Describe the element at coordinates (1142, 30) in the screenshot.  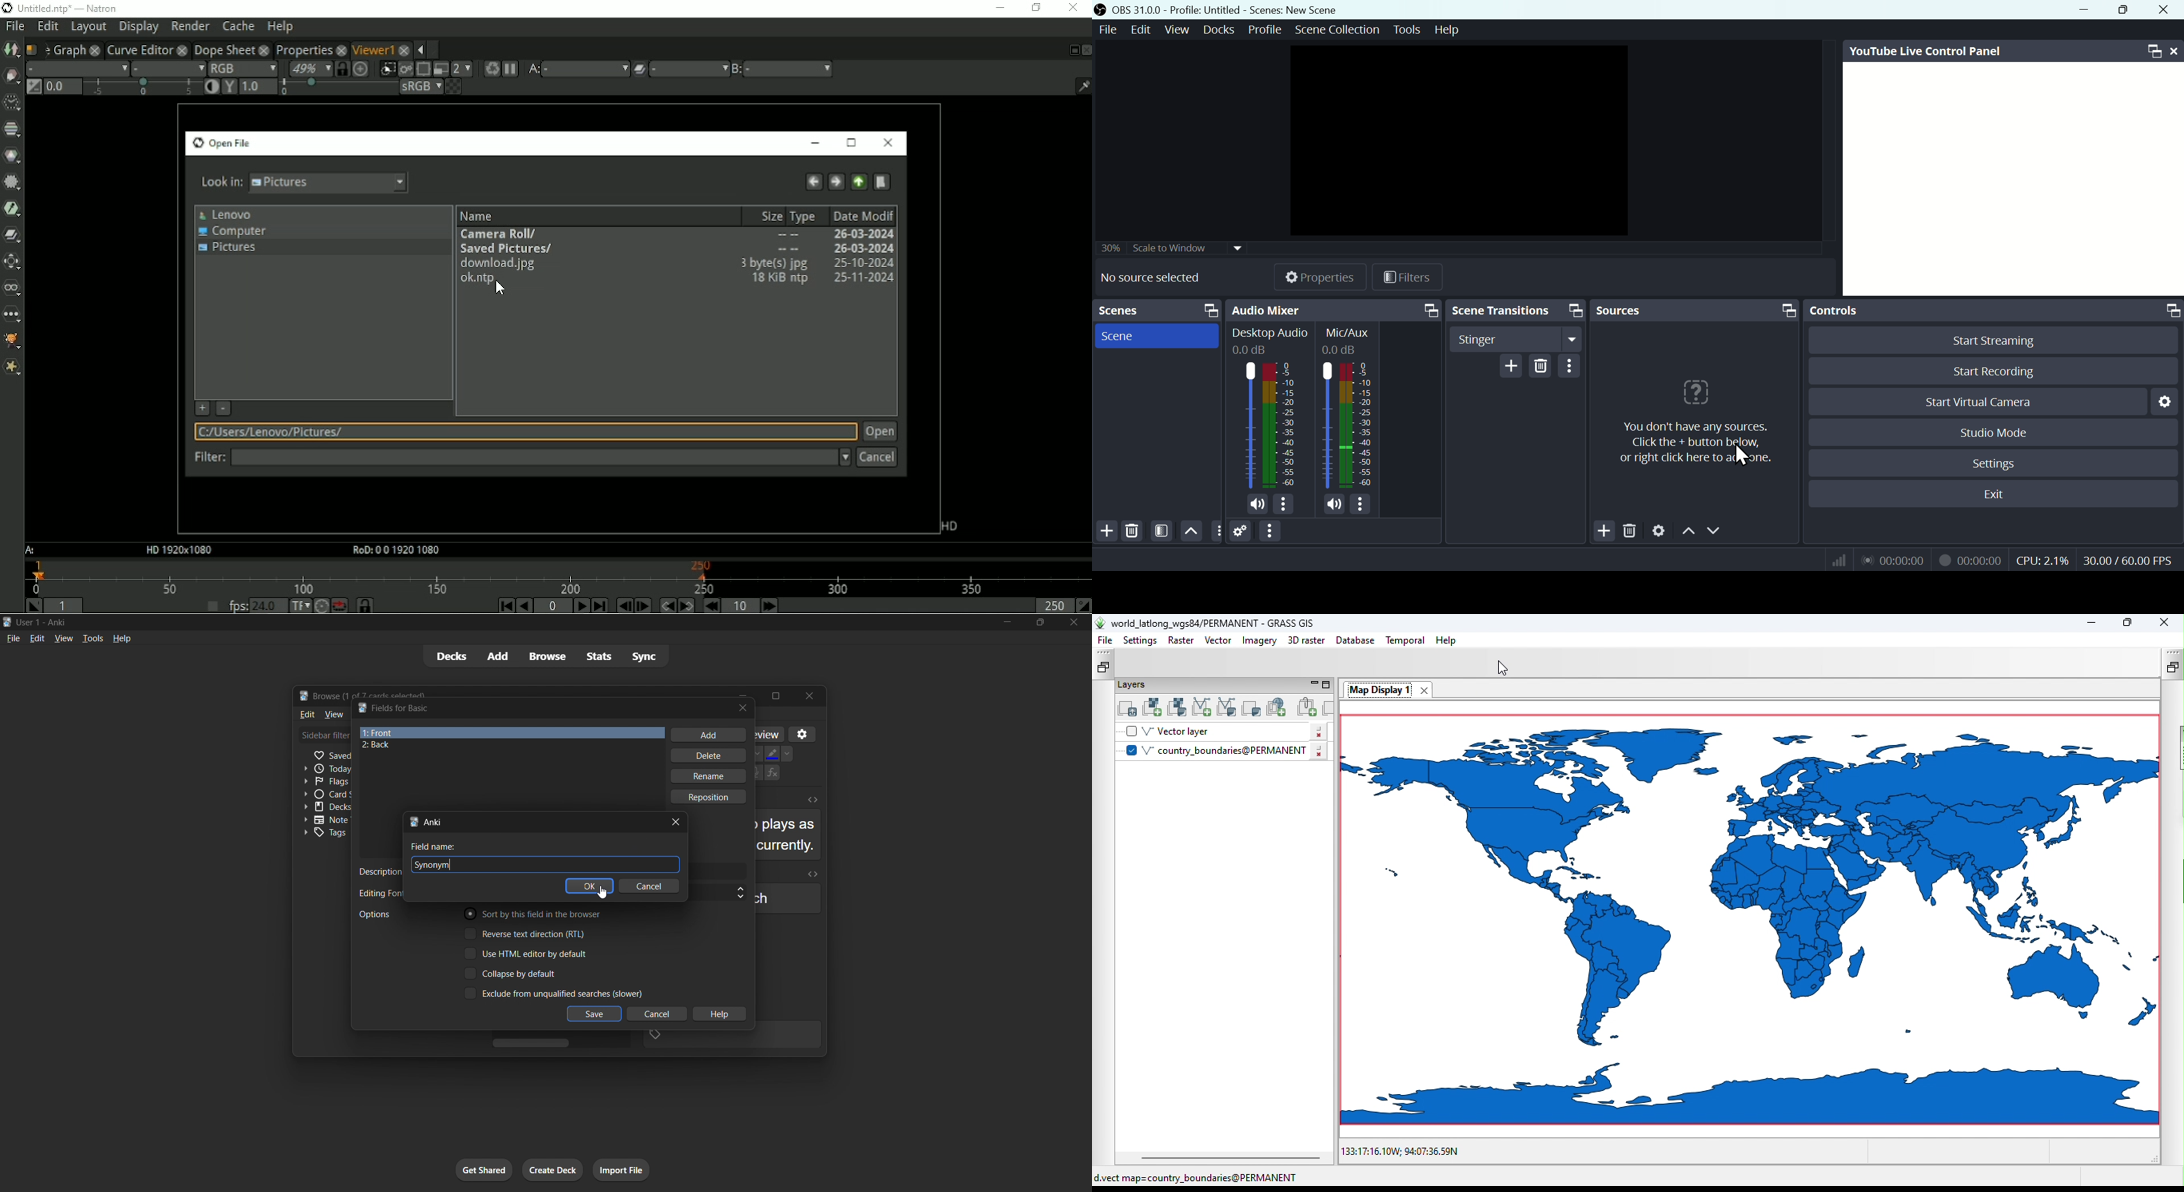
I see `Edit` at that location.